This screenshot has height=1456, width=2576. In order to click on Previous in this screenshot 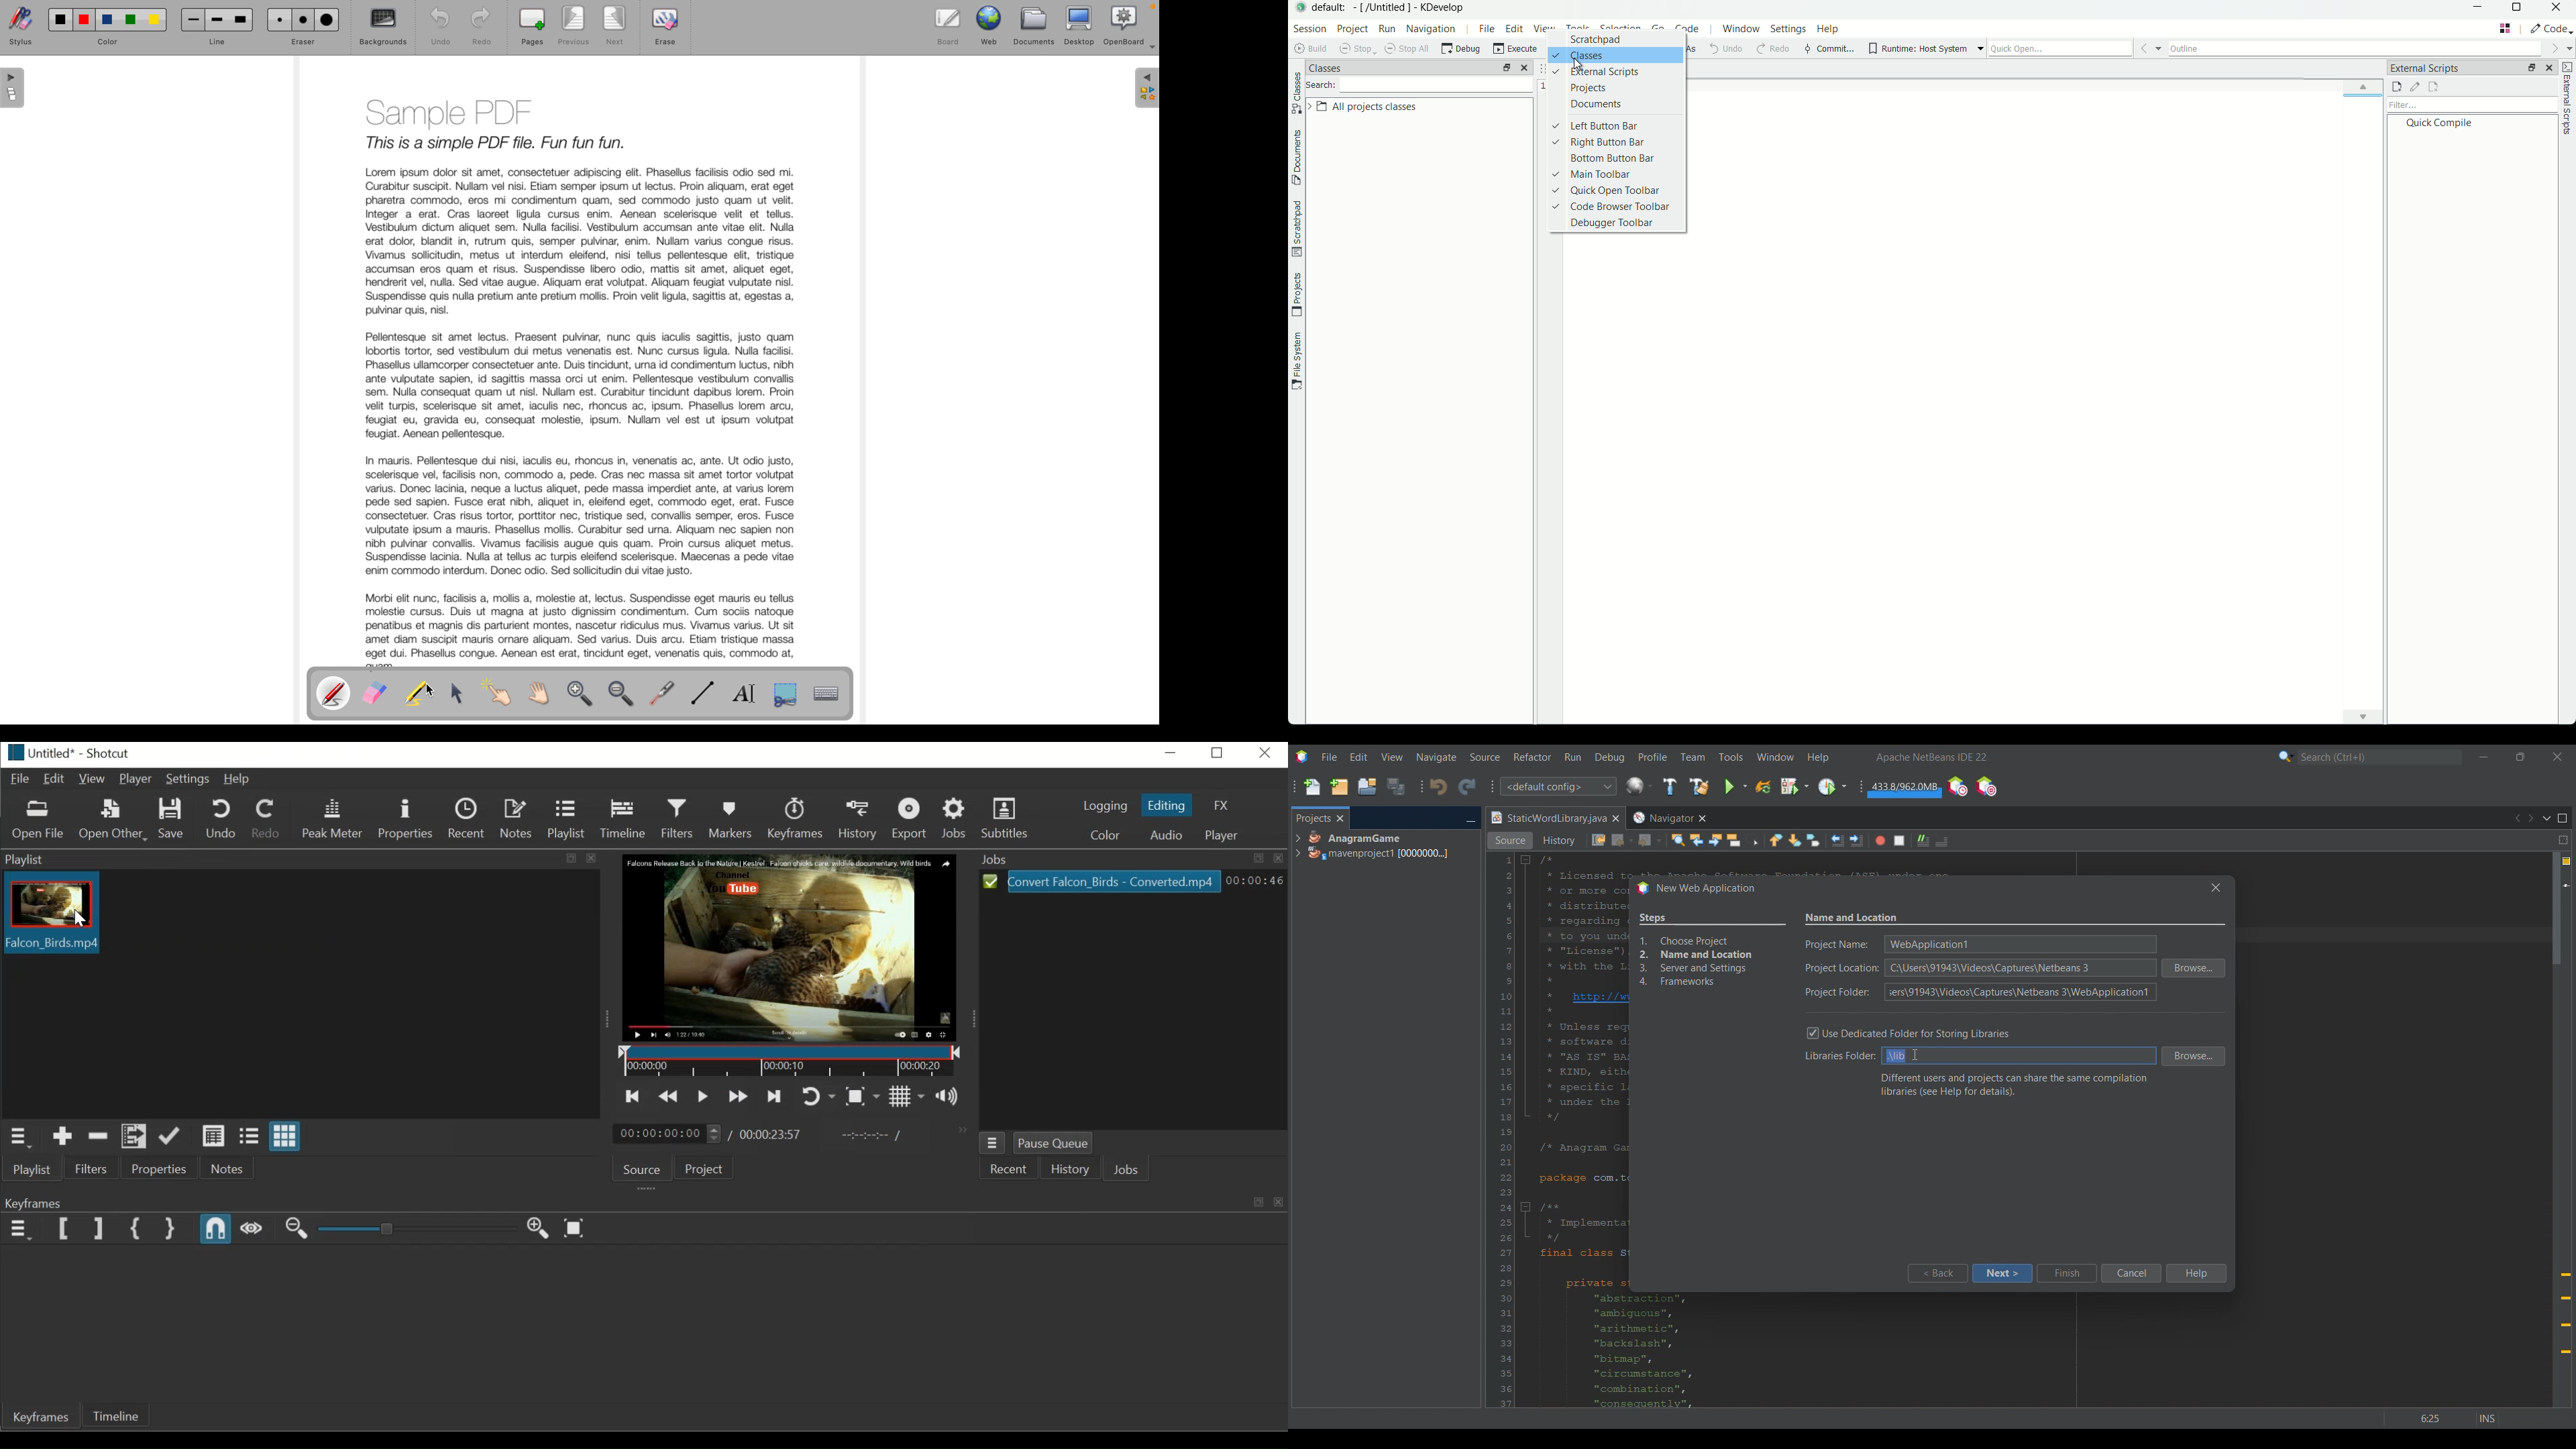, I will do `click(2516, 818)`.